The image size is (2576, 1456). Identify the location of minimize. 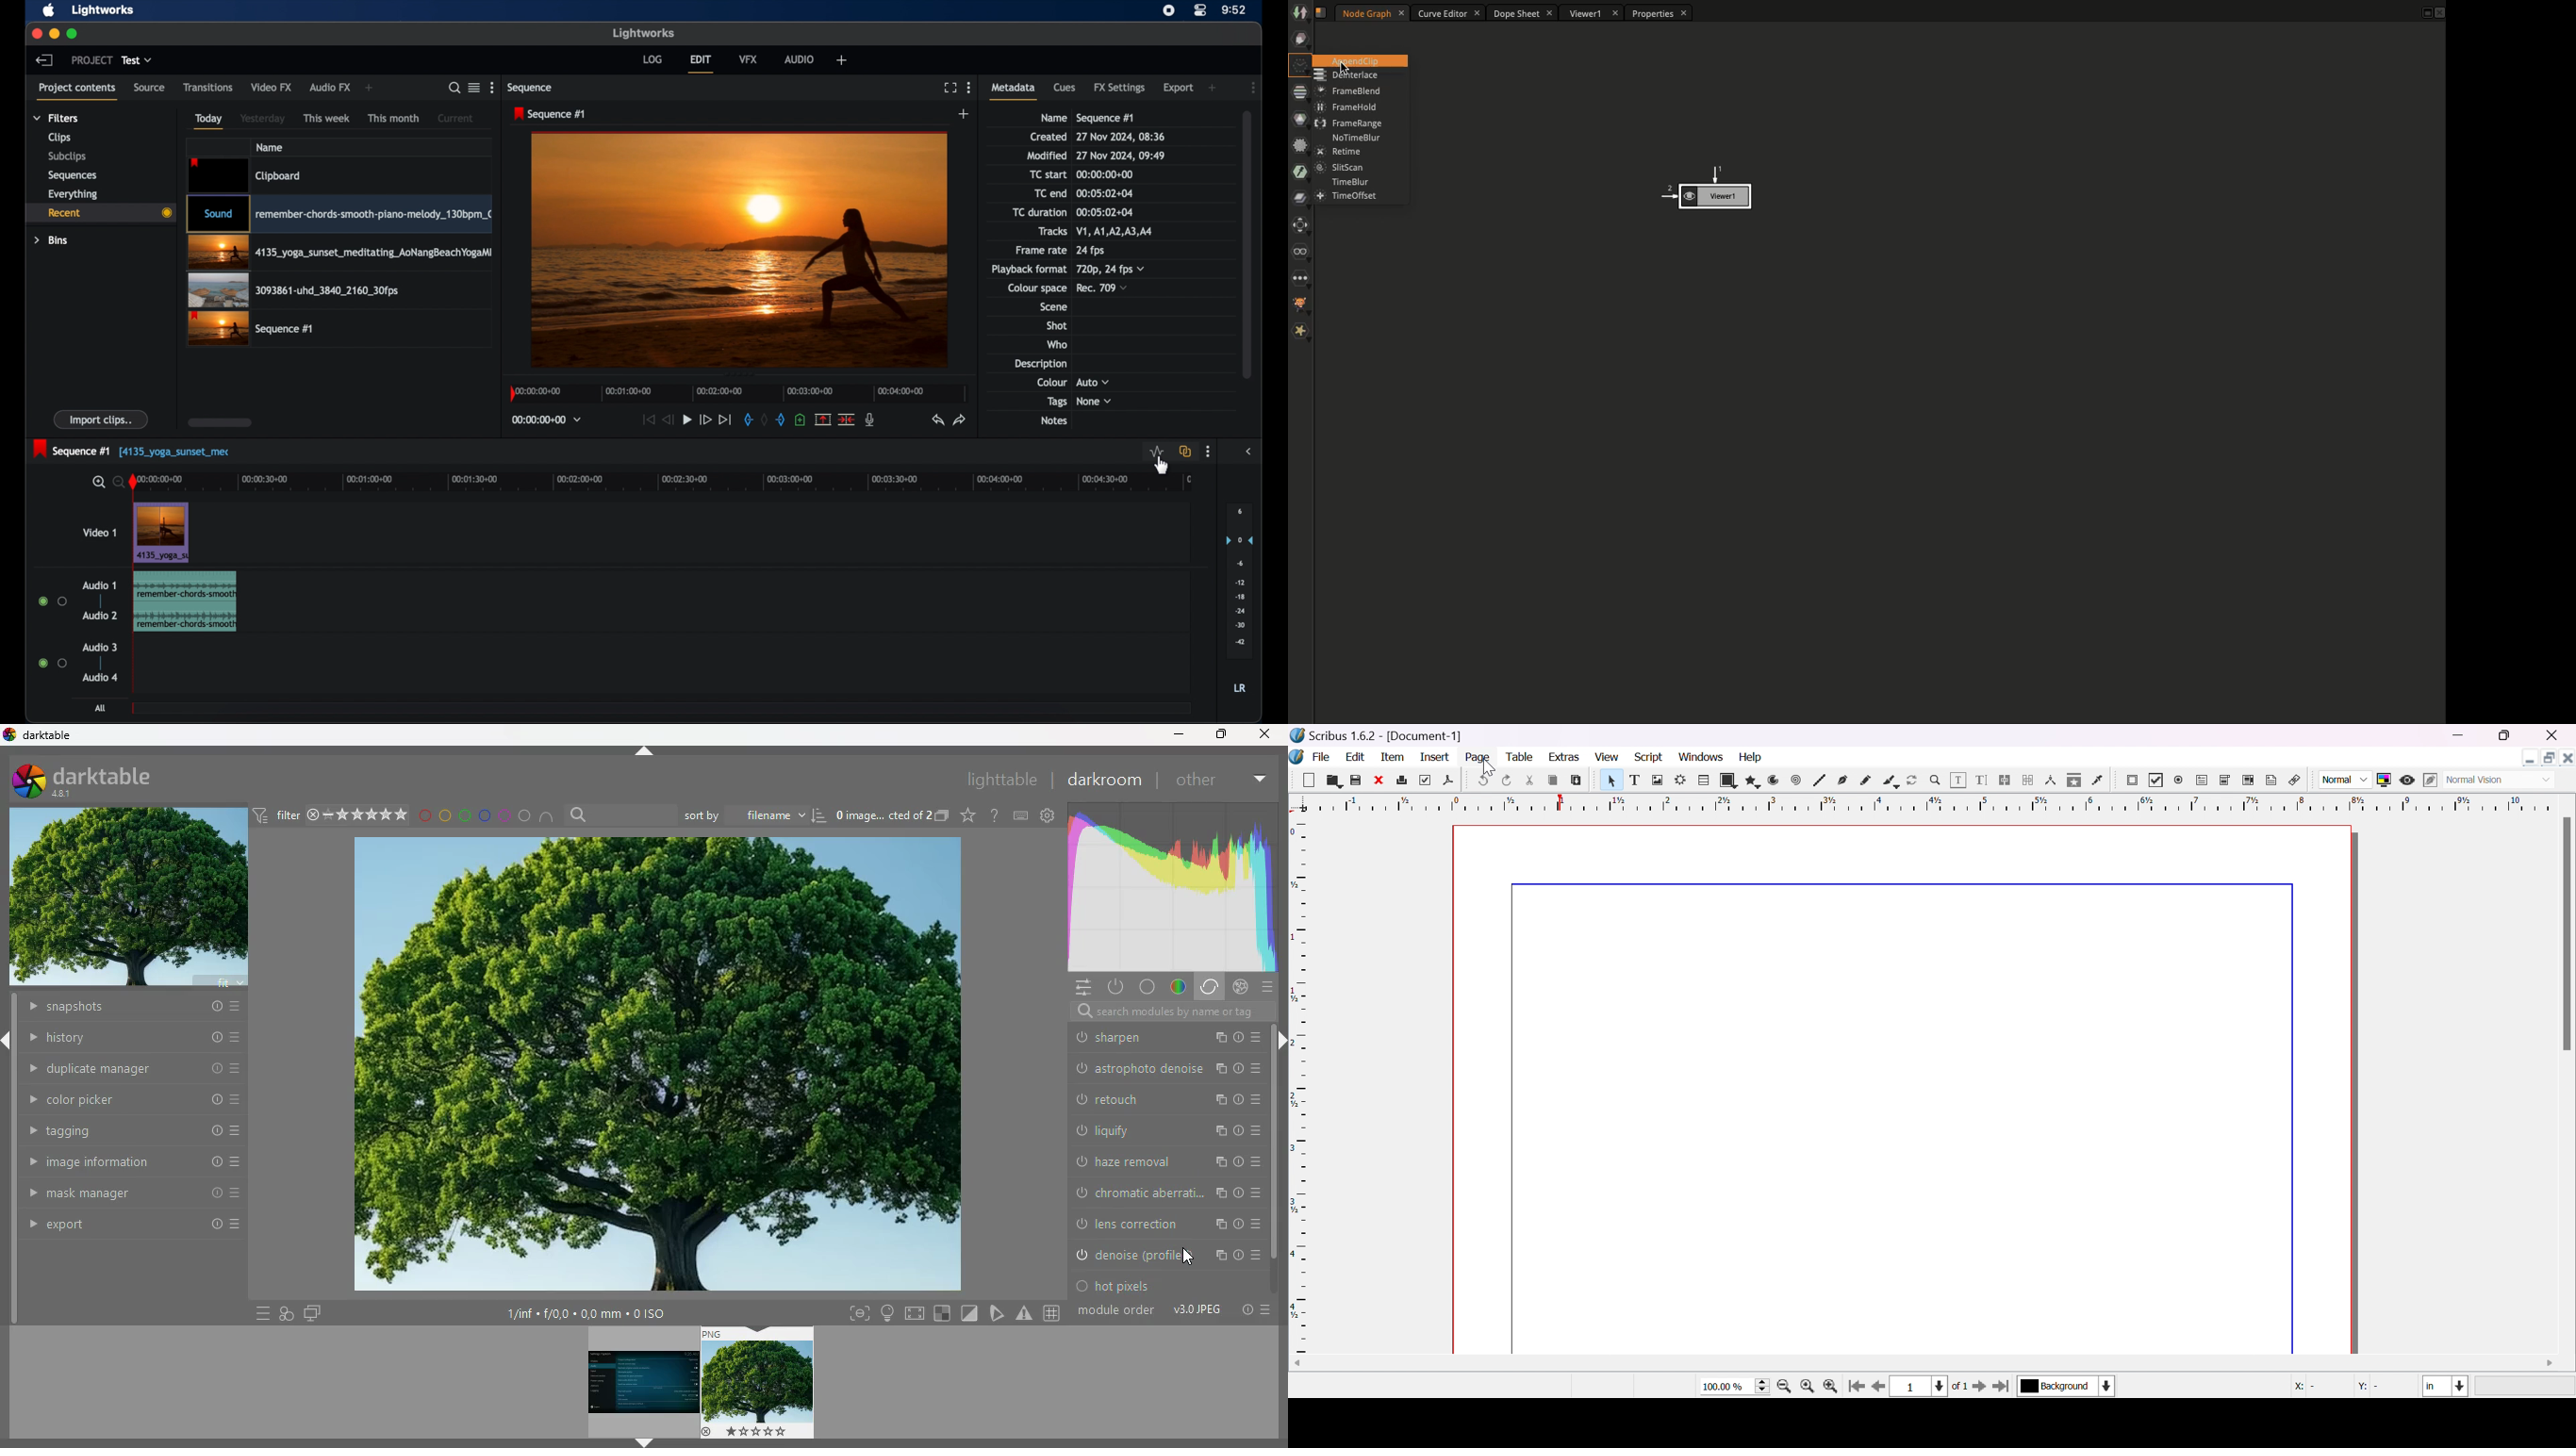
(2456, 735).